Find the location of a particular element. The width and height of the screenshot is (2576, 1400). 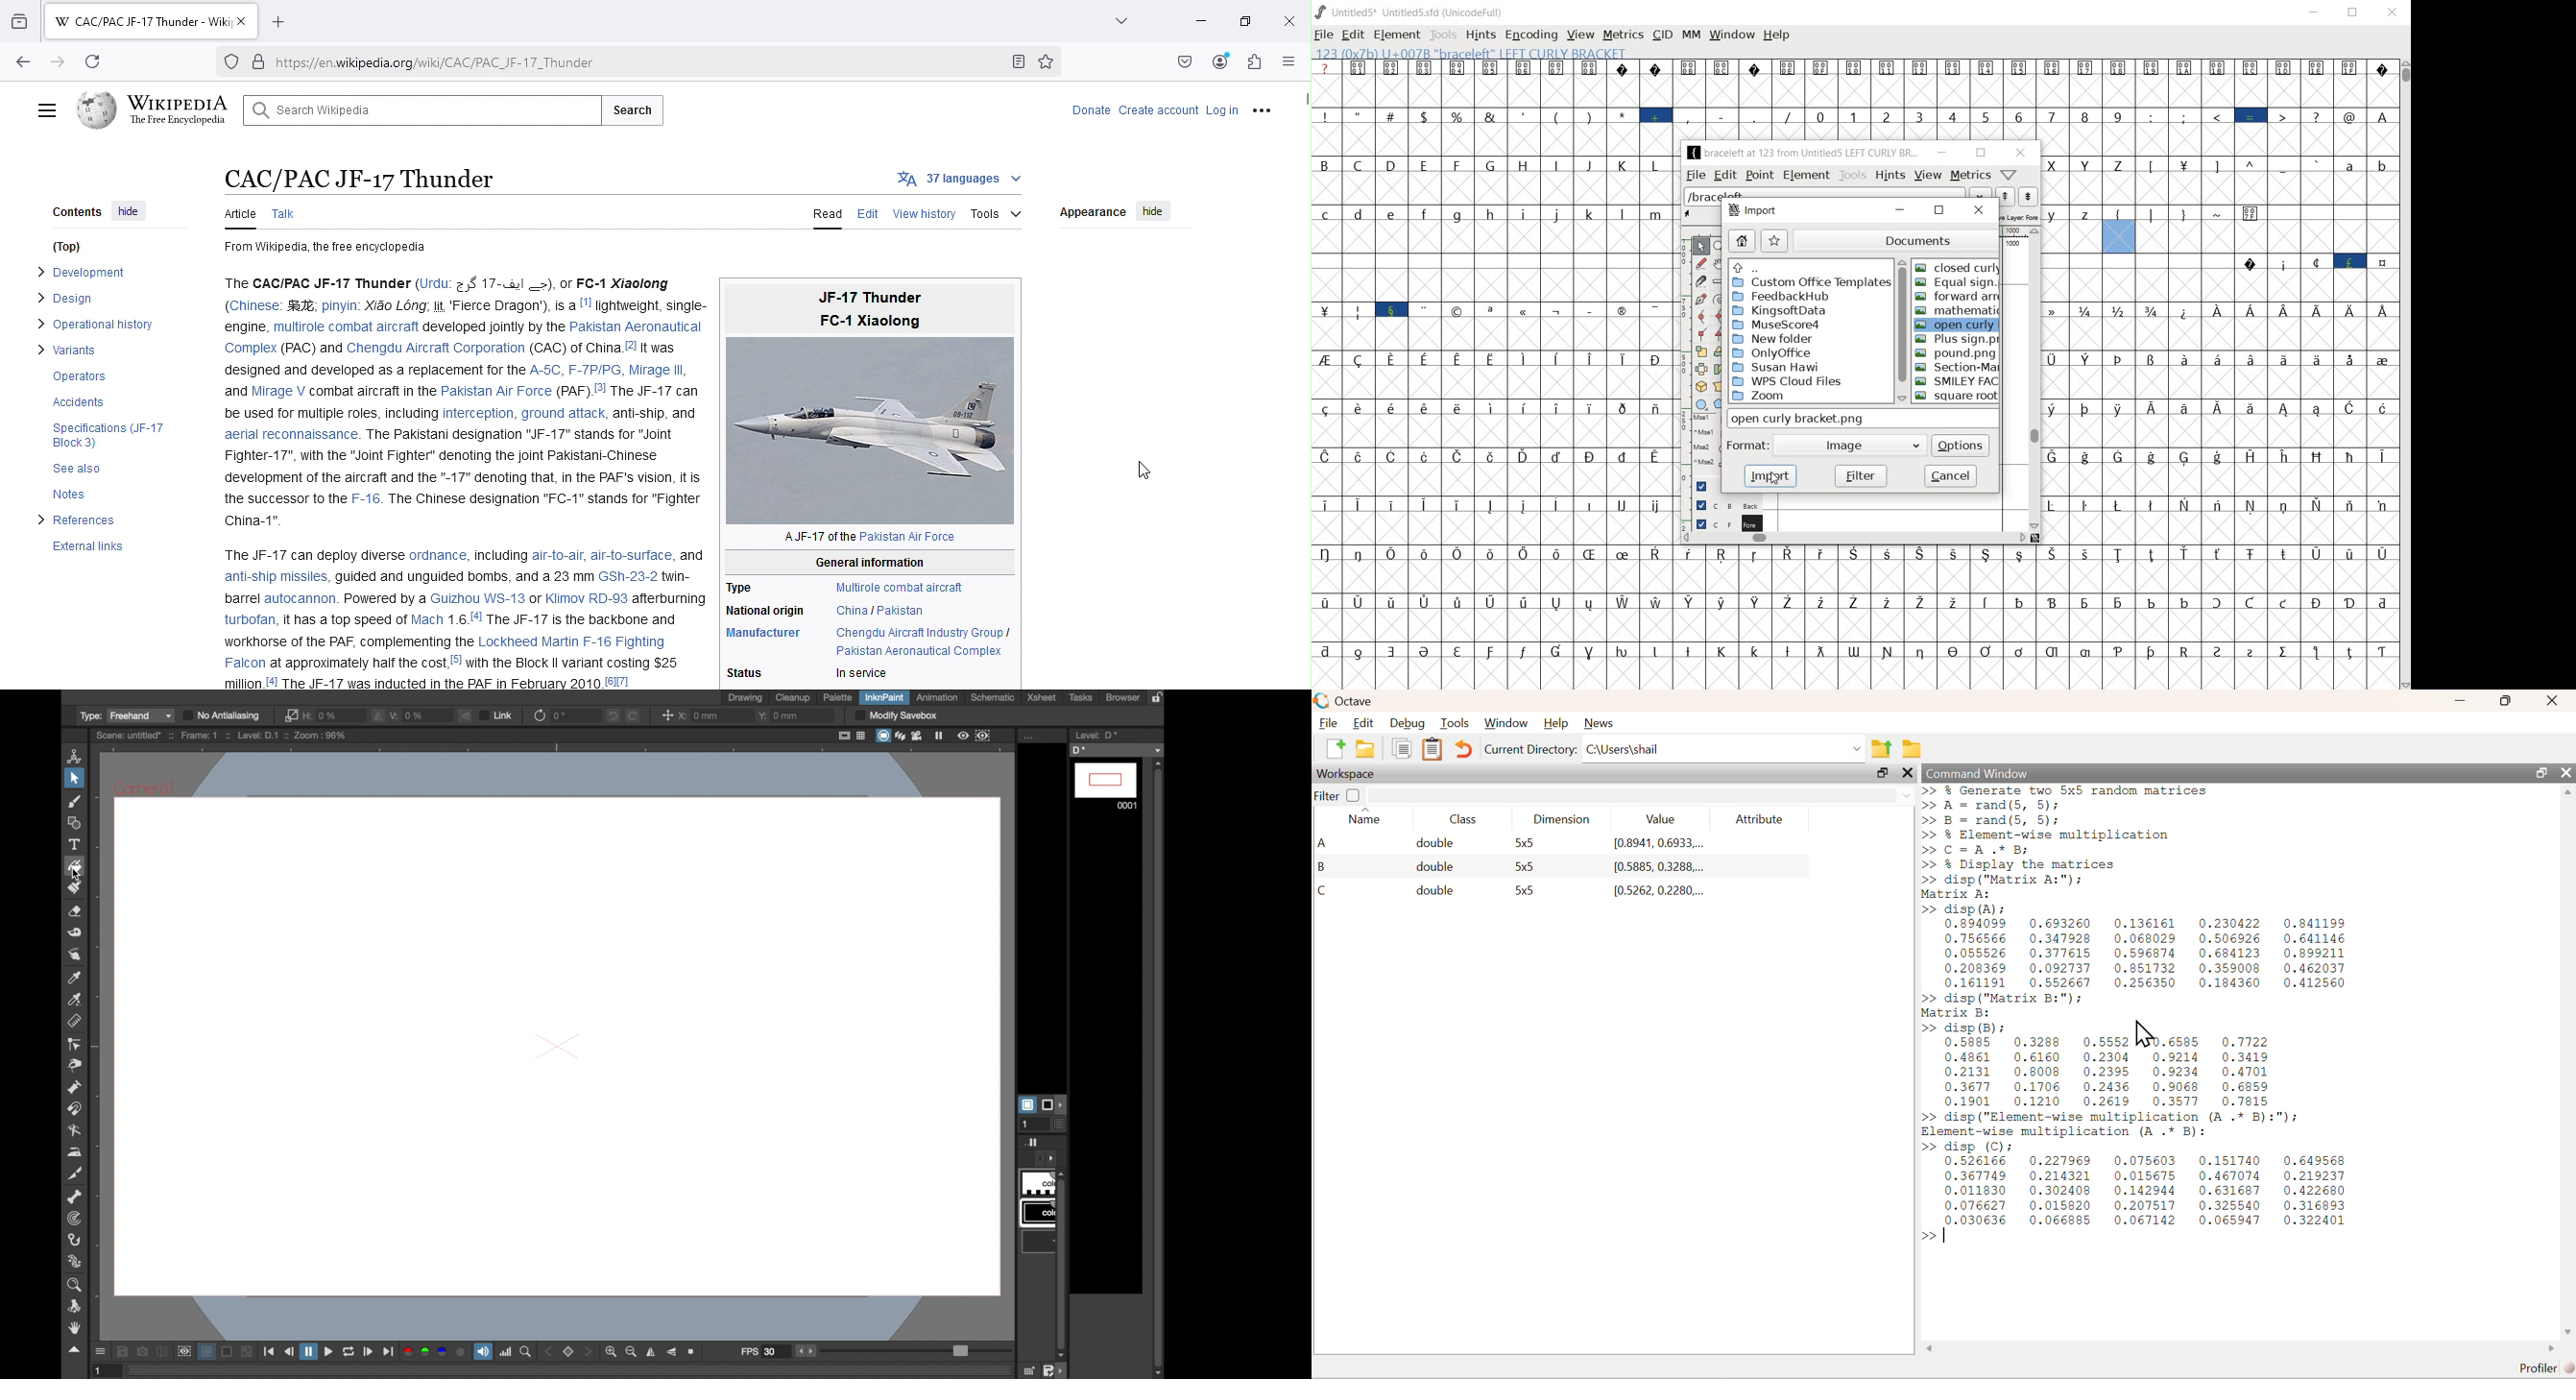

red is located at coordinates (405, 1352).